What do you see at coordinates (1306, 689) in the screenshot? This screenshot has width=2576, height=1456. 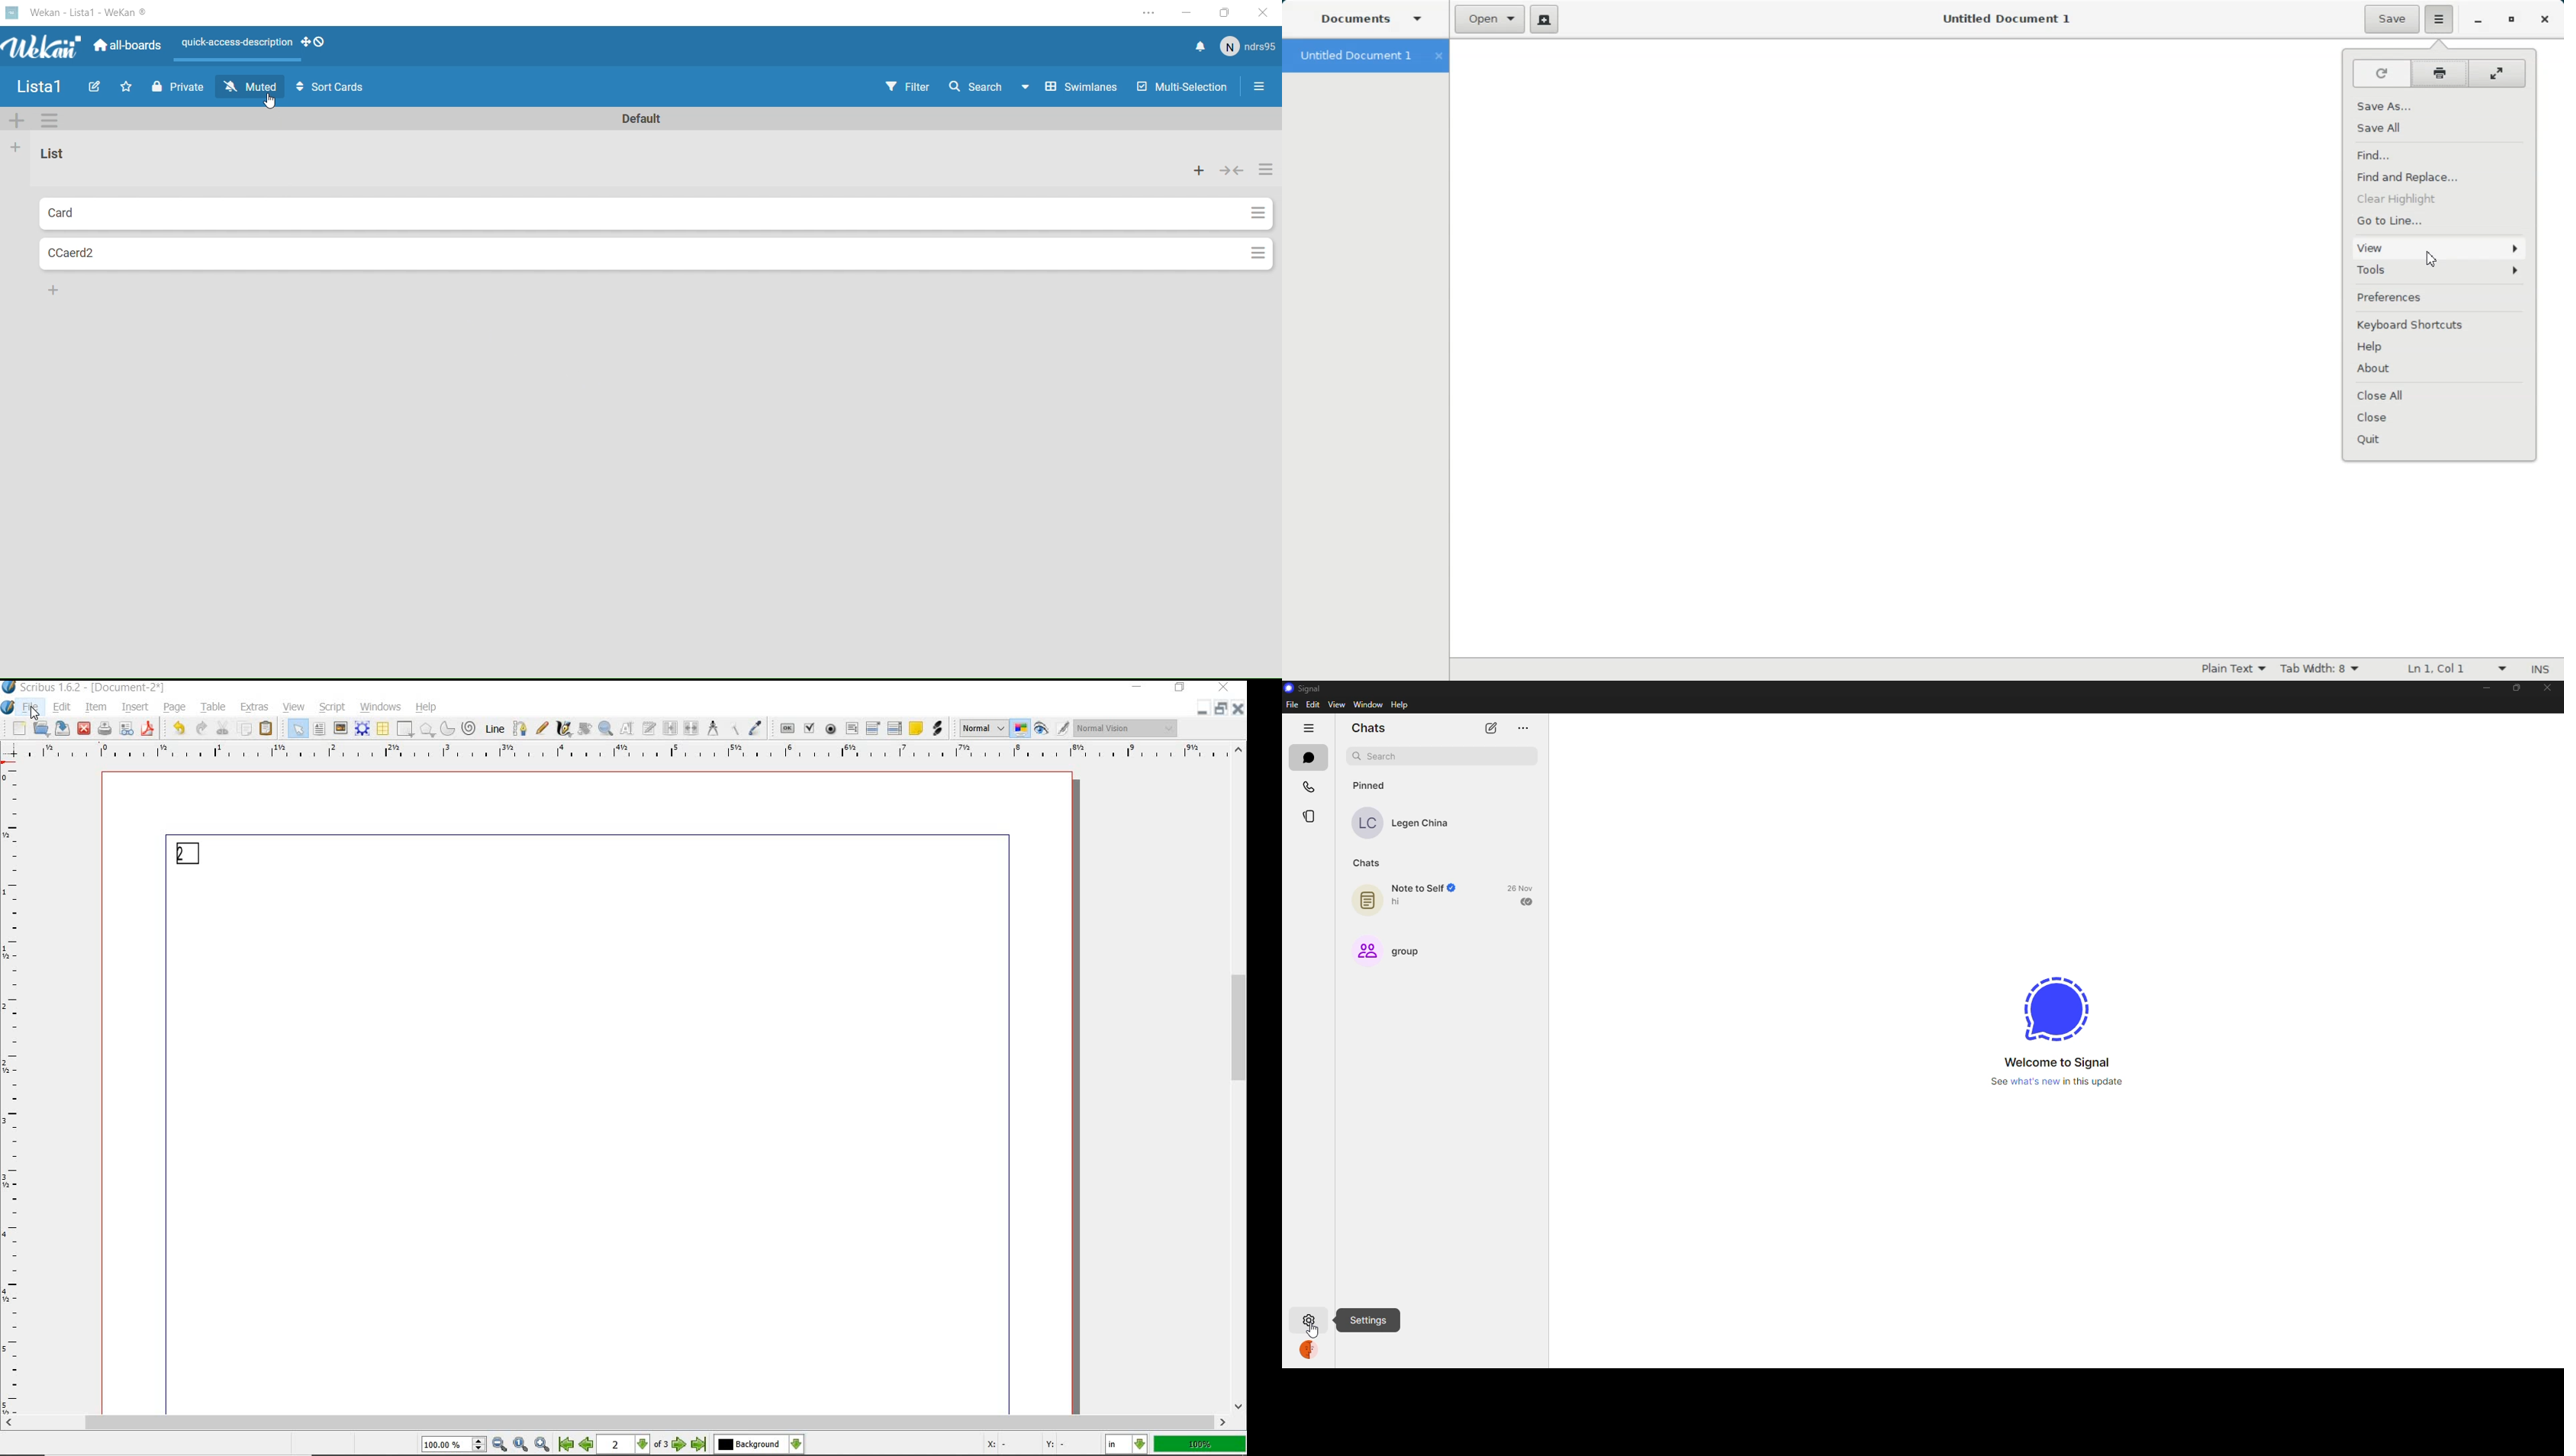 I see `signal` at bounding box center [1306, 689].